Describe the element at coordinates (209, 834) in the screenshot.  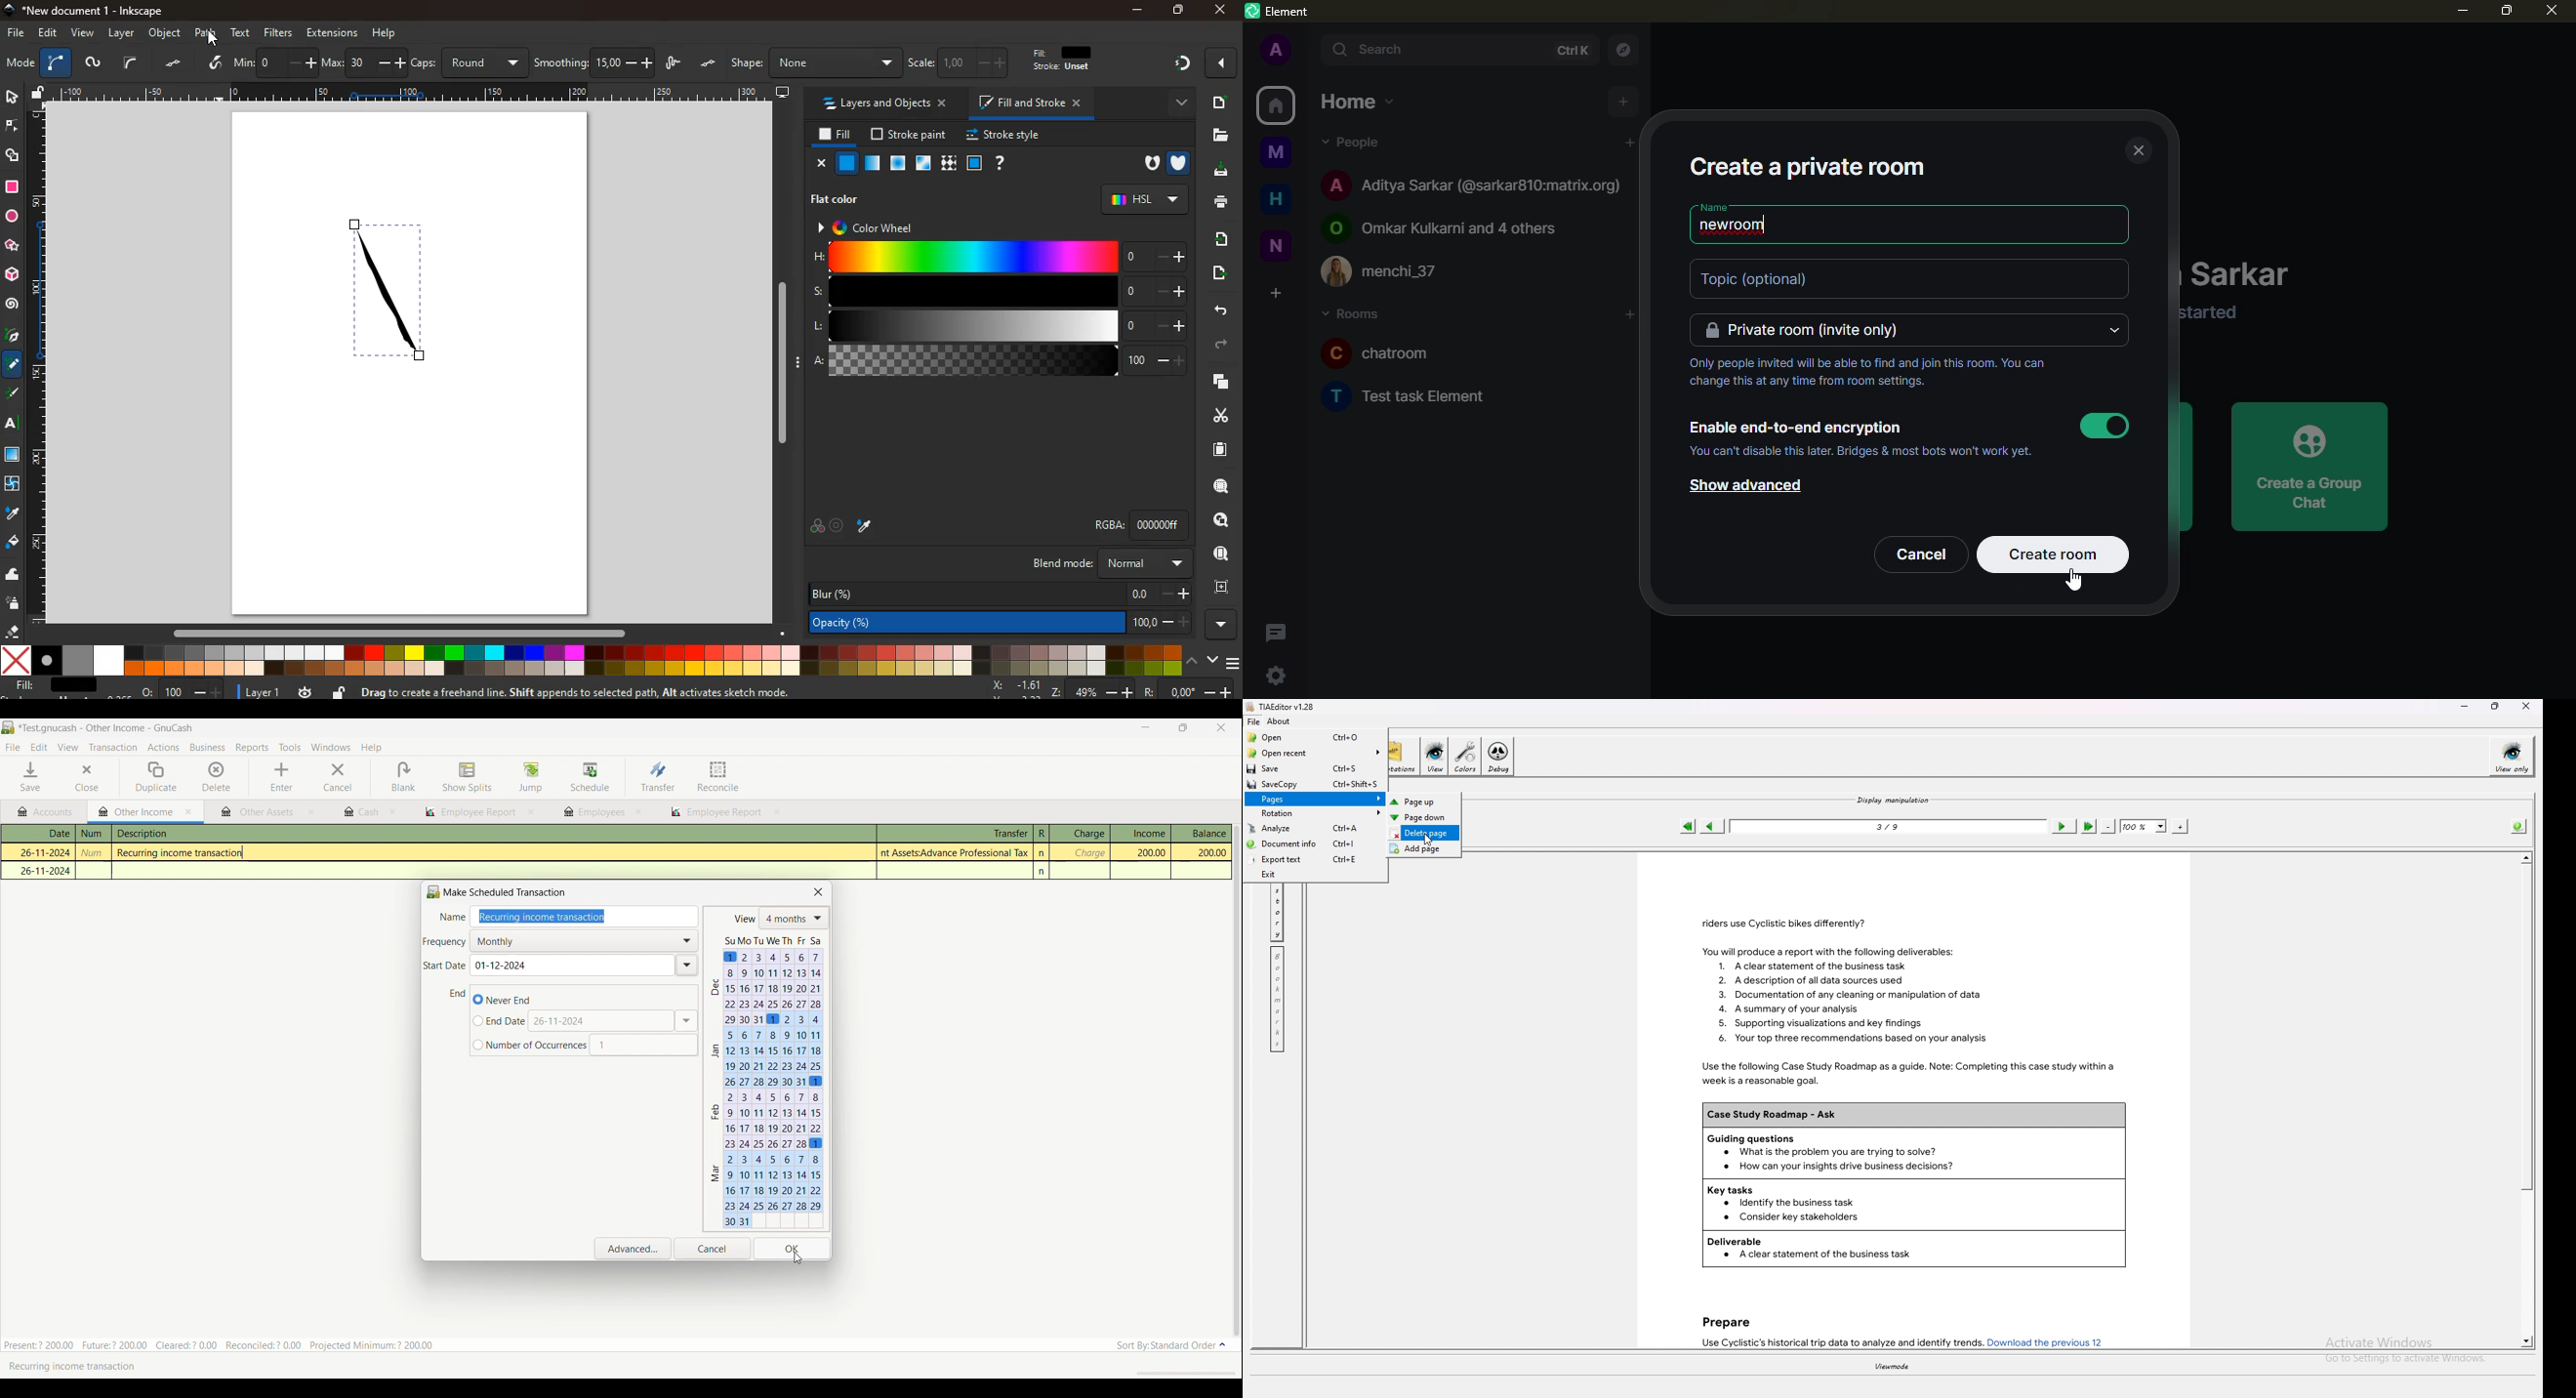
I see `description` at that location.